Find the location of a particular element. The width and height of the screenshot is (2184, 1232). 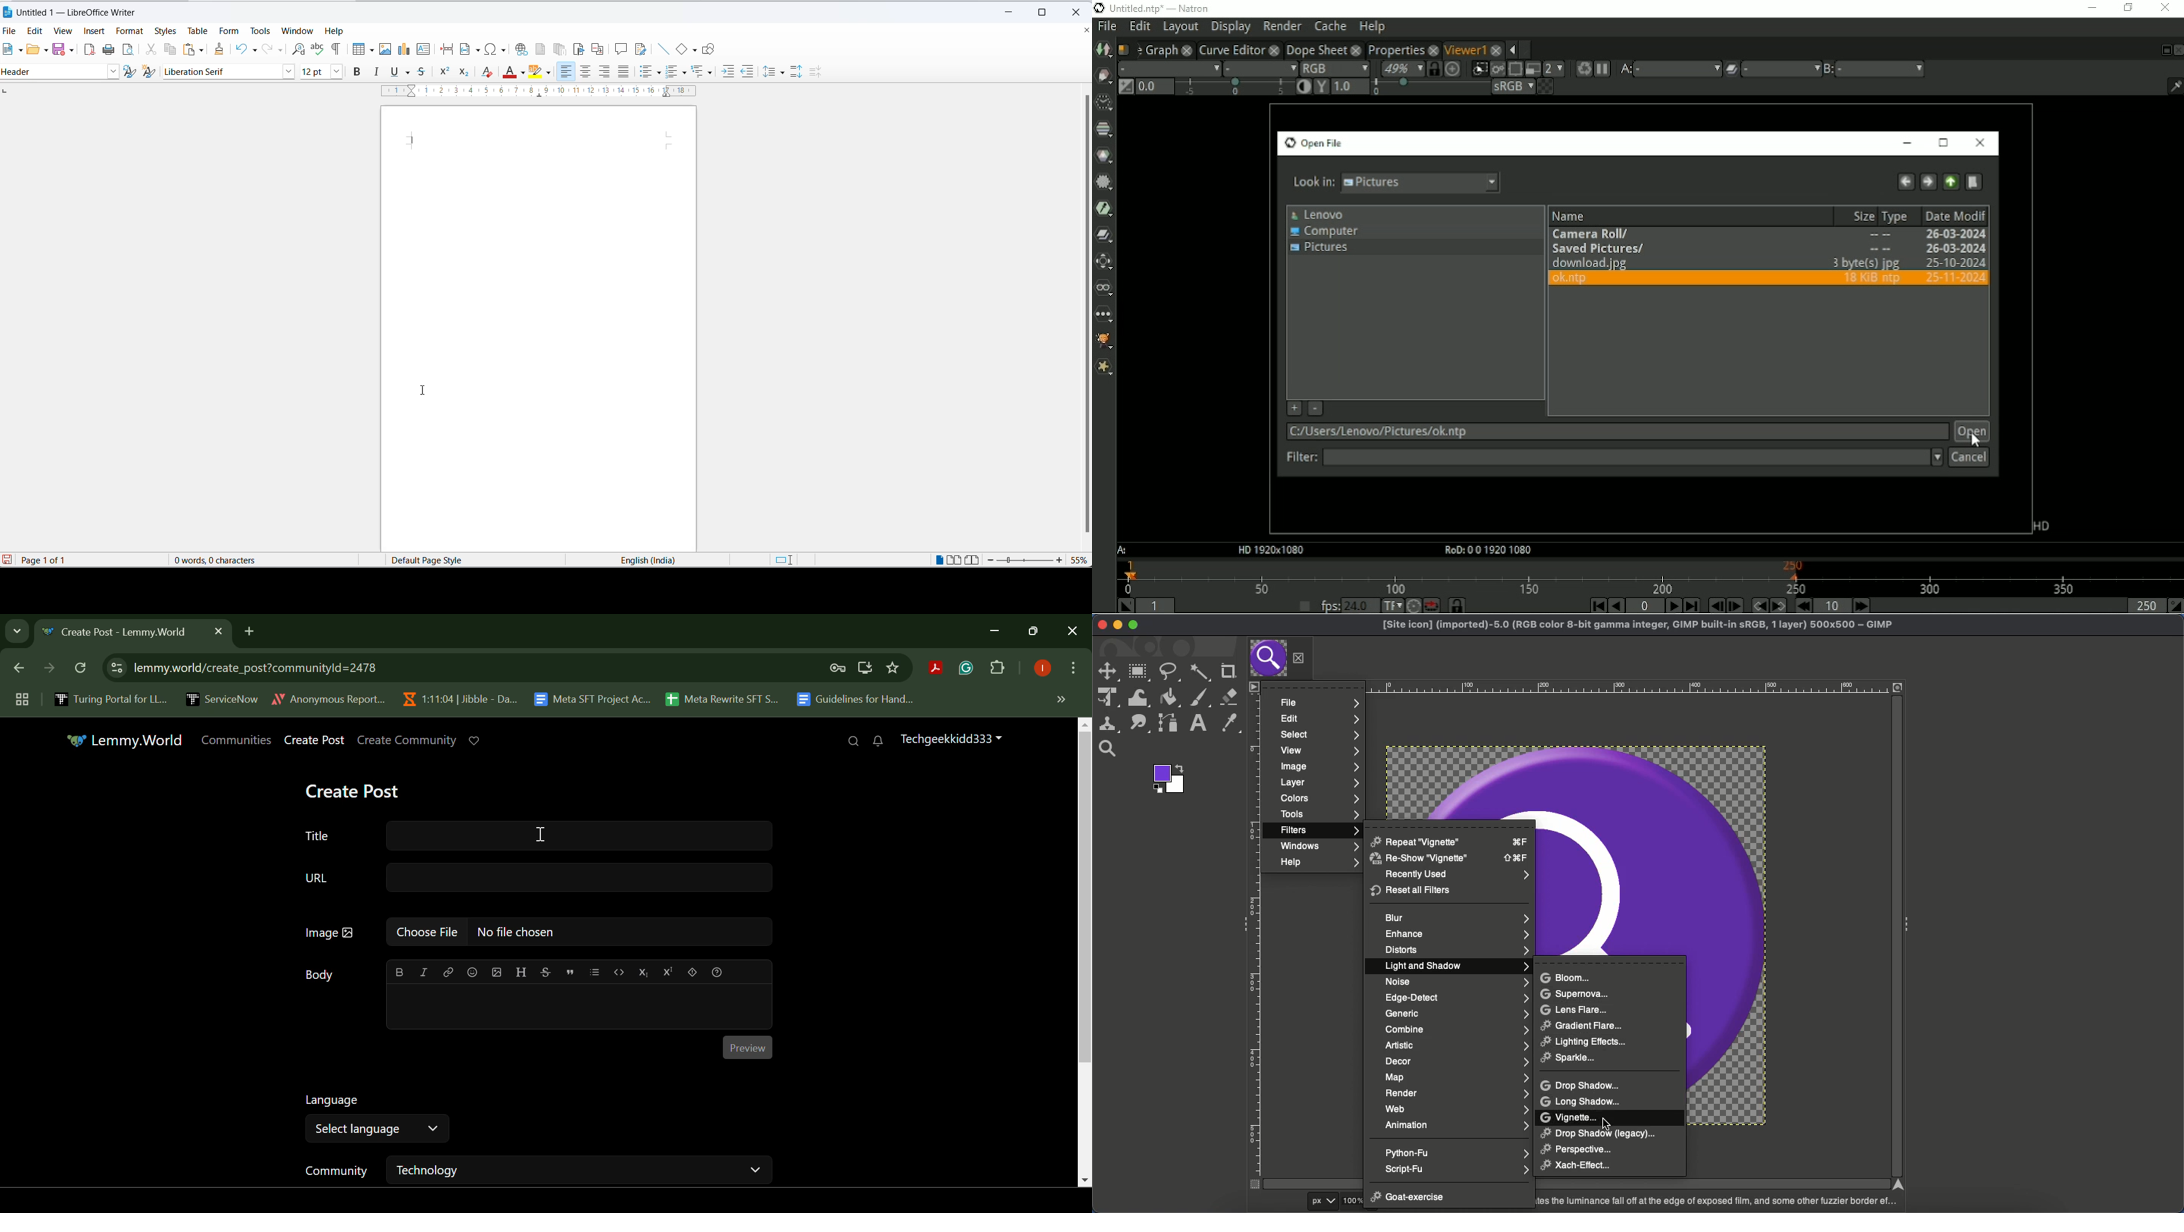

insert images is located at coordinates (386, 49).